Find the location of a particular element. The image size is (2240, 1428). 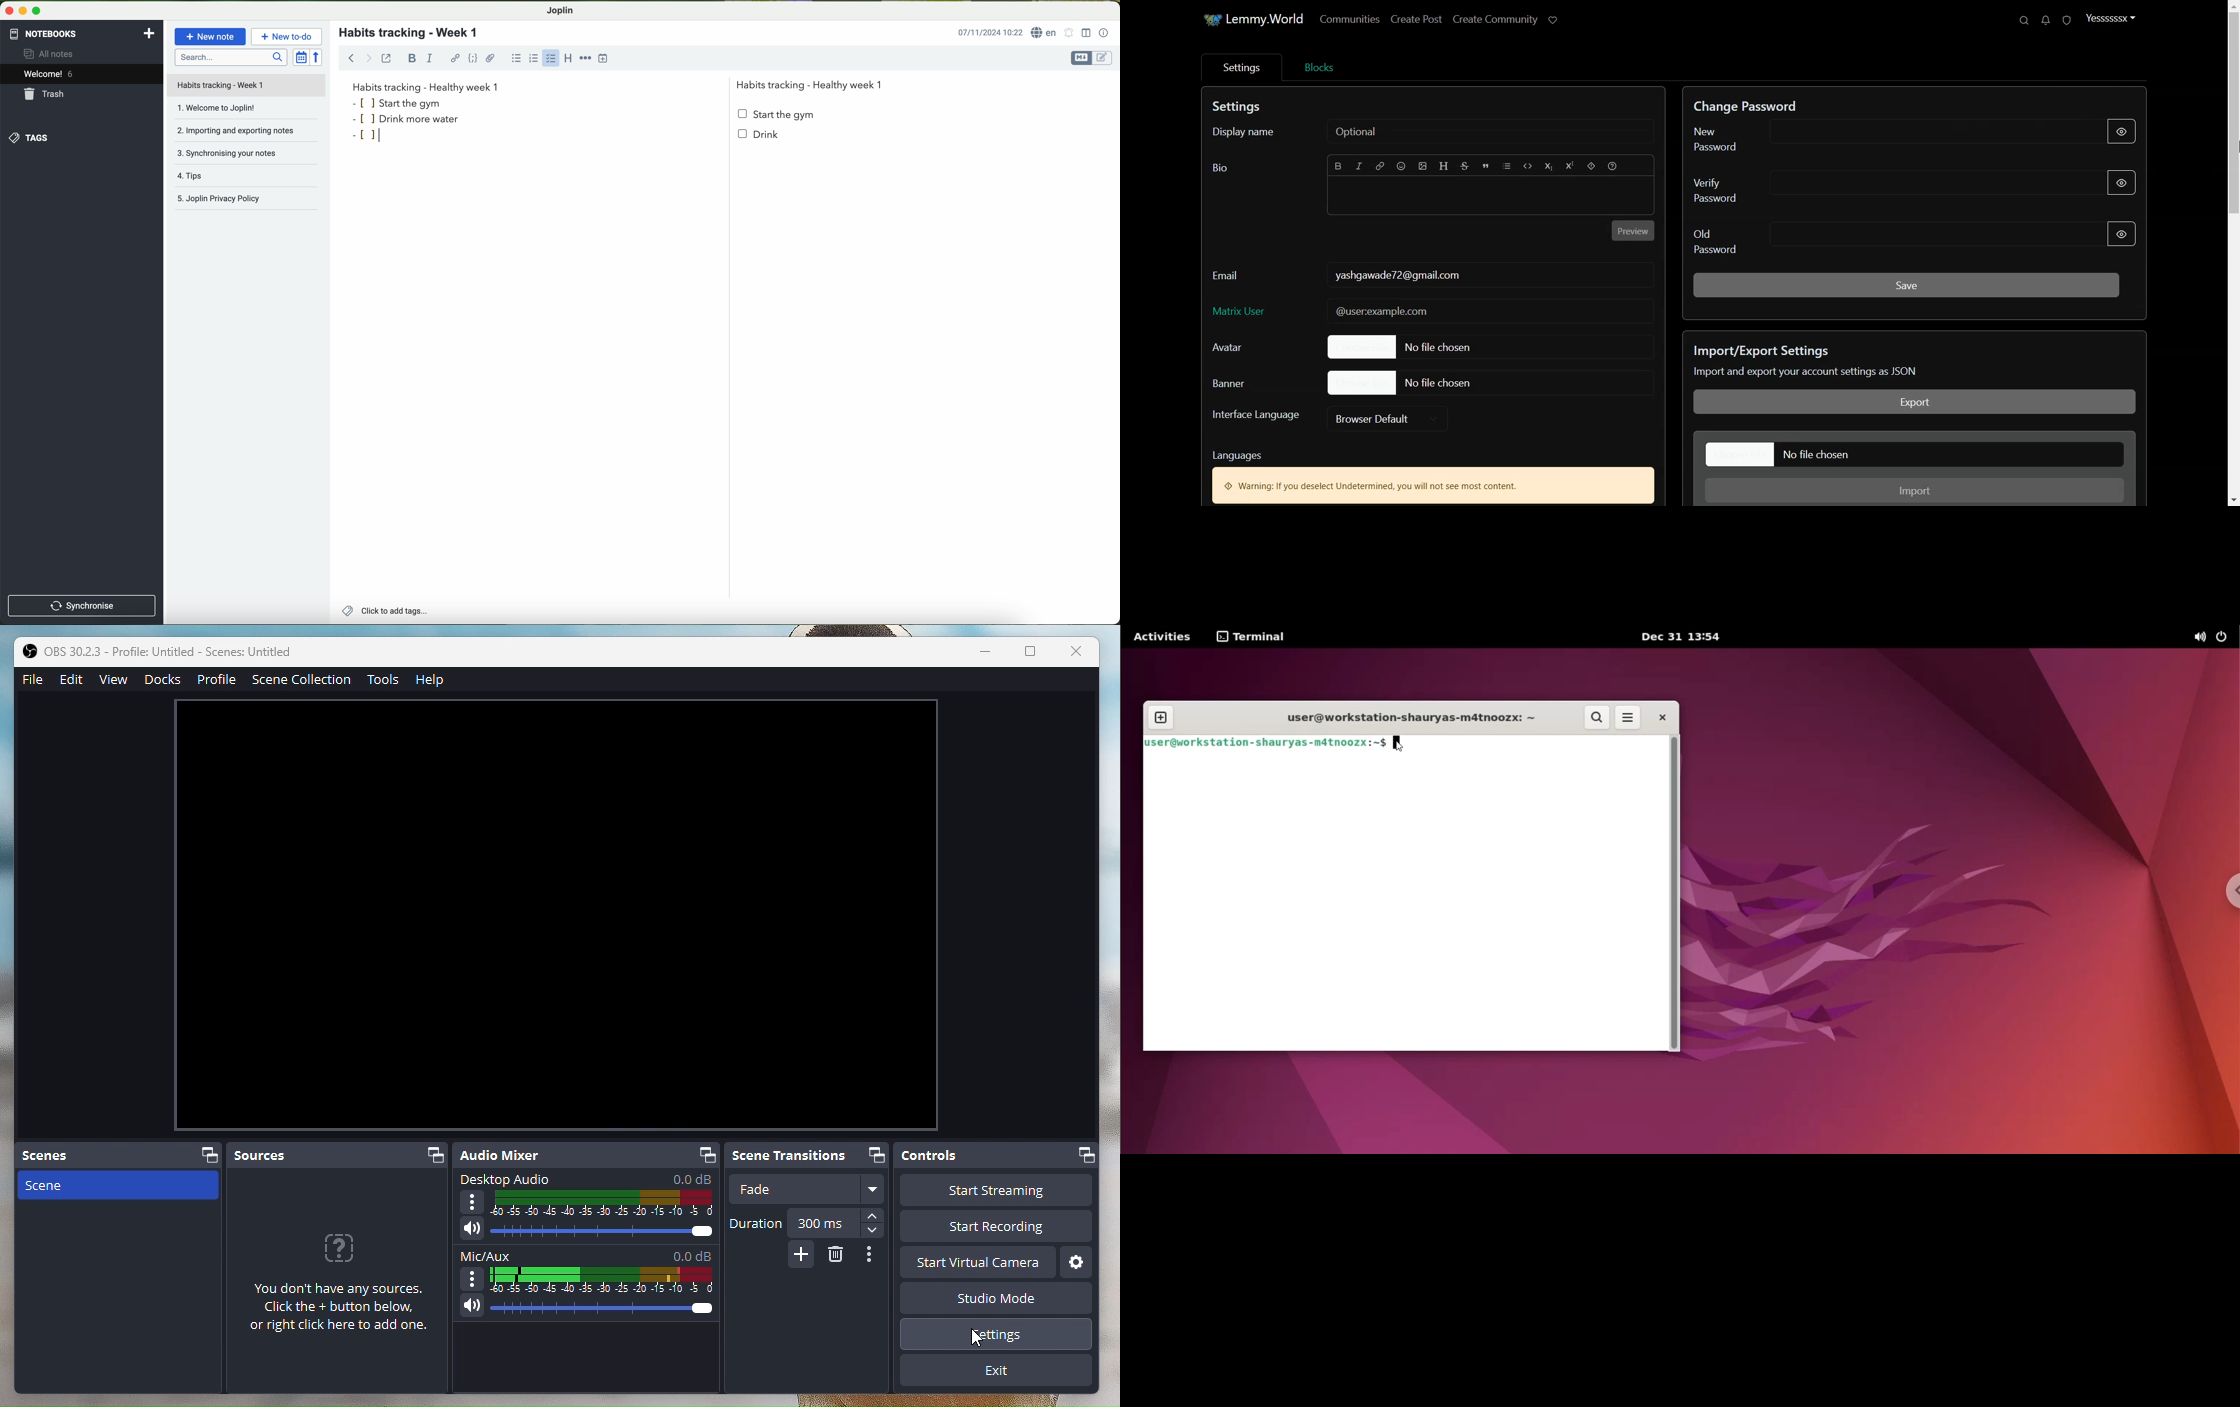

italic is located at coordinates (429, 58).